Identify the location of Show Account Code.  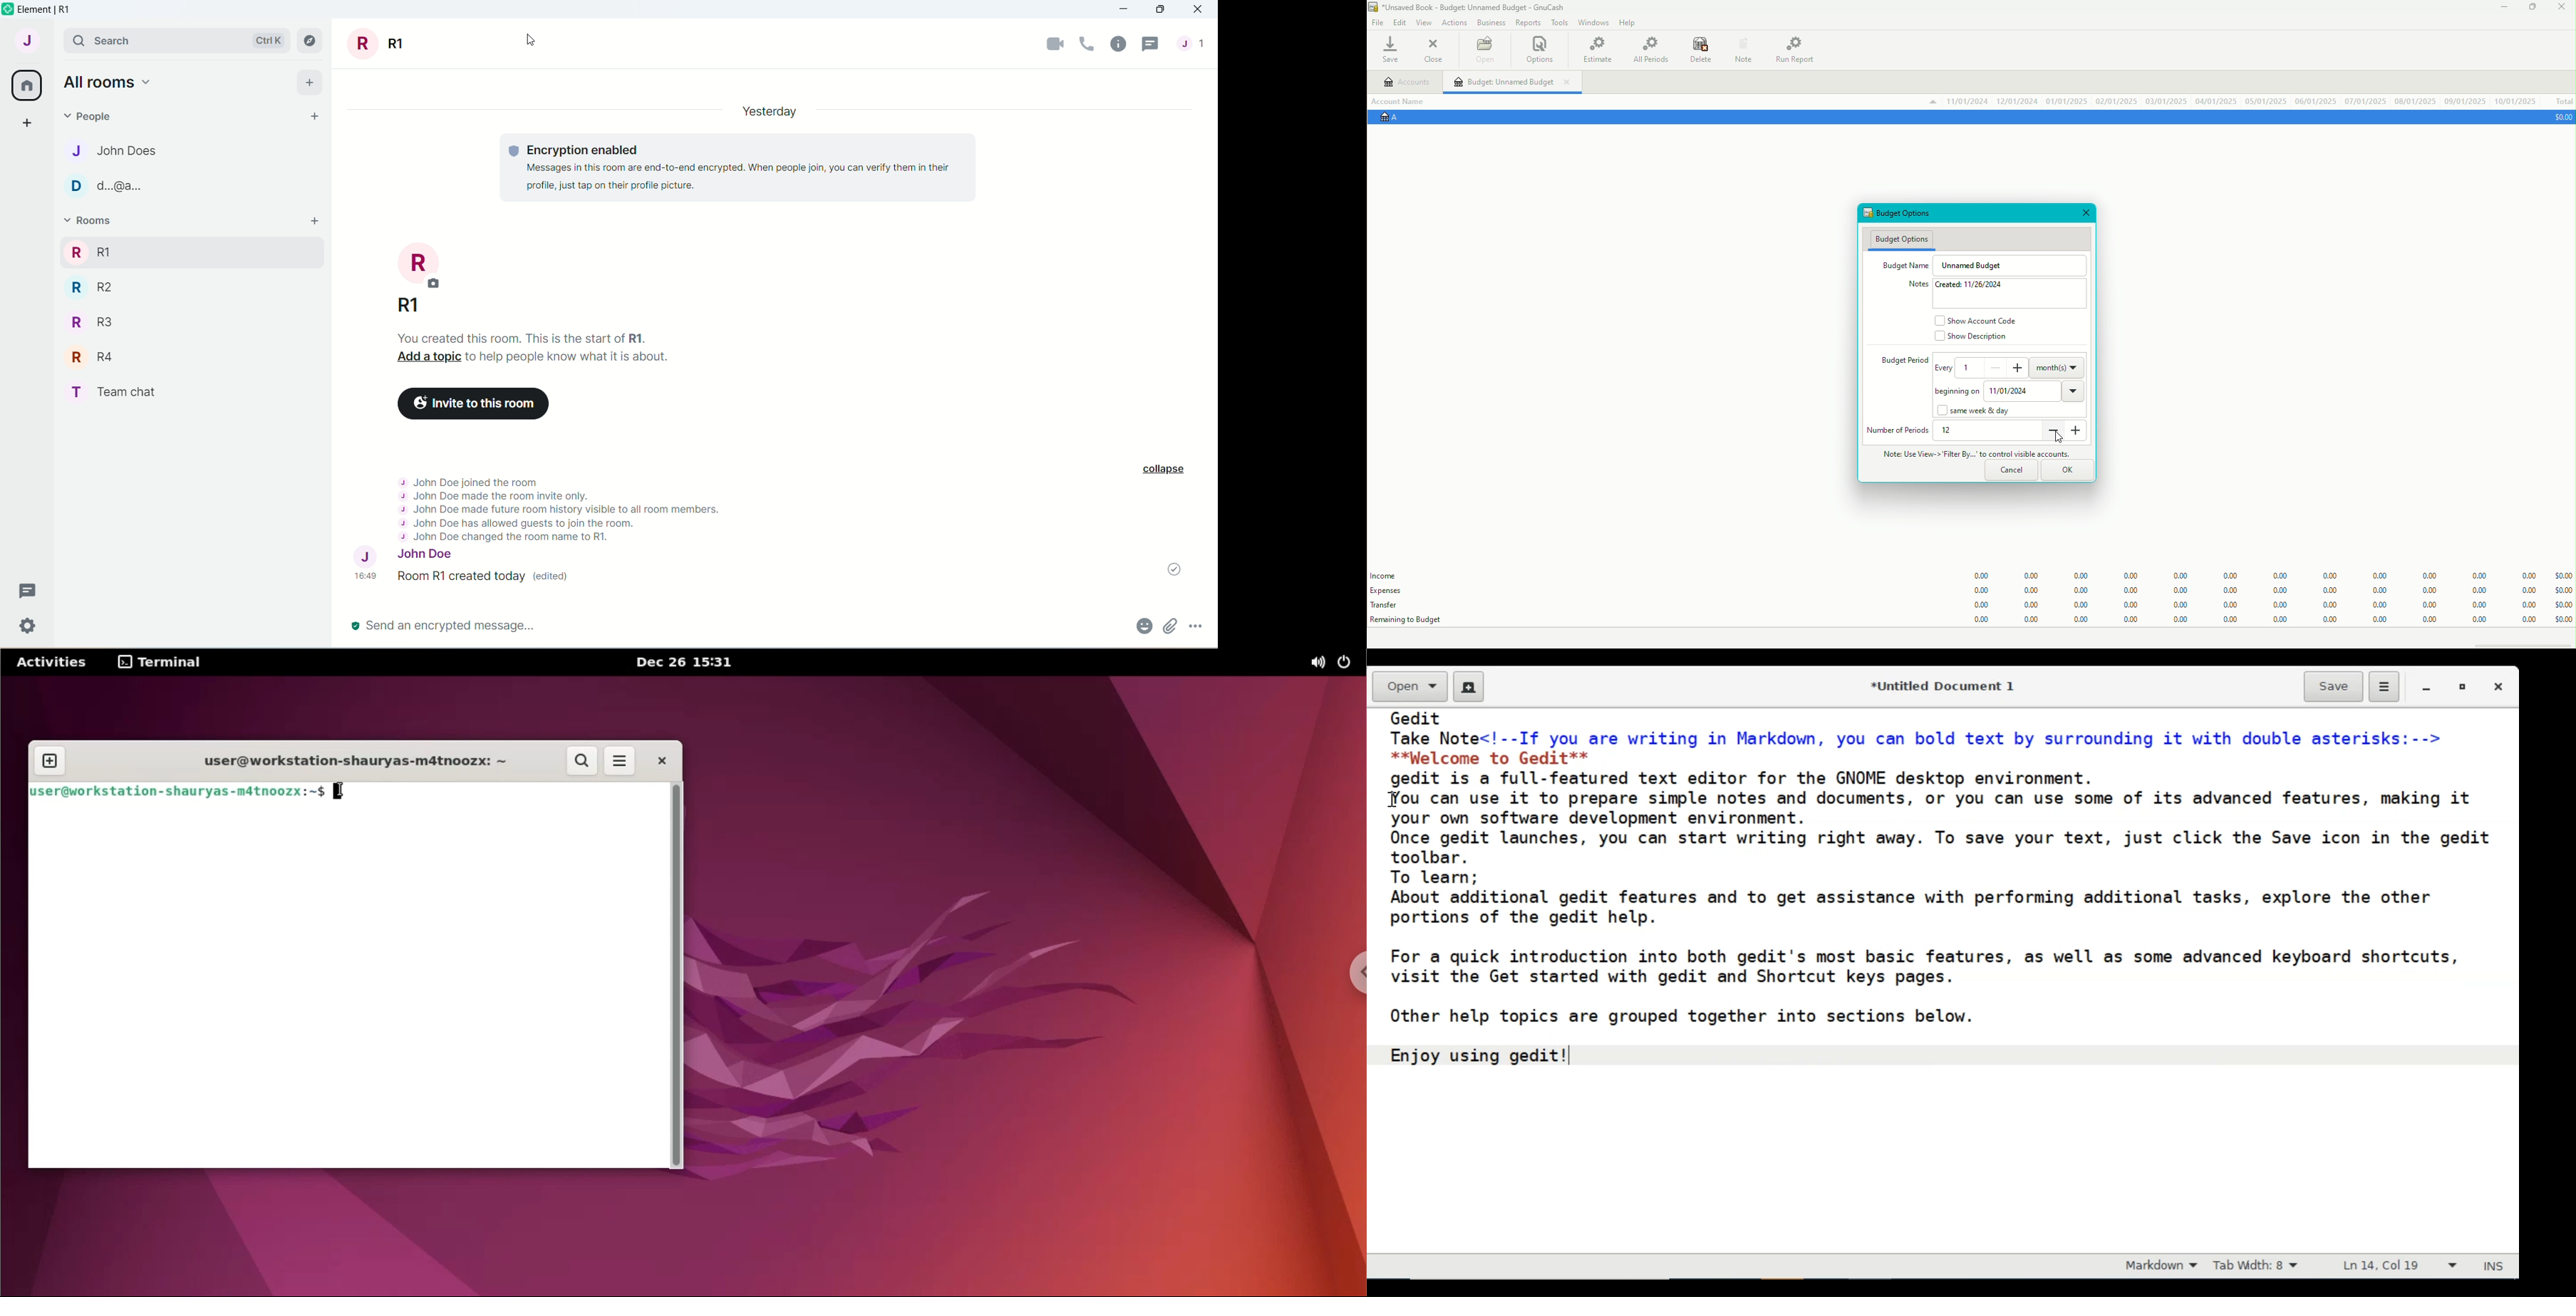
(1979, 320).